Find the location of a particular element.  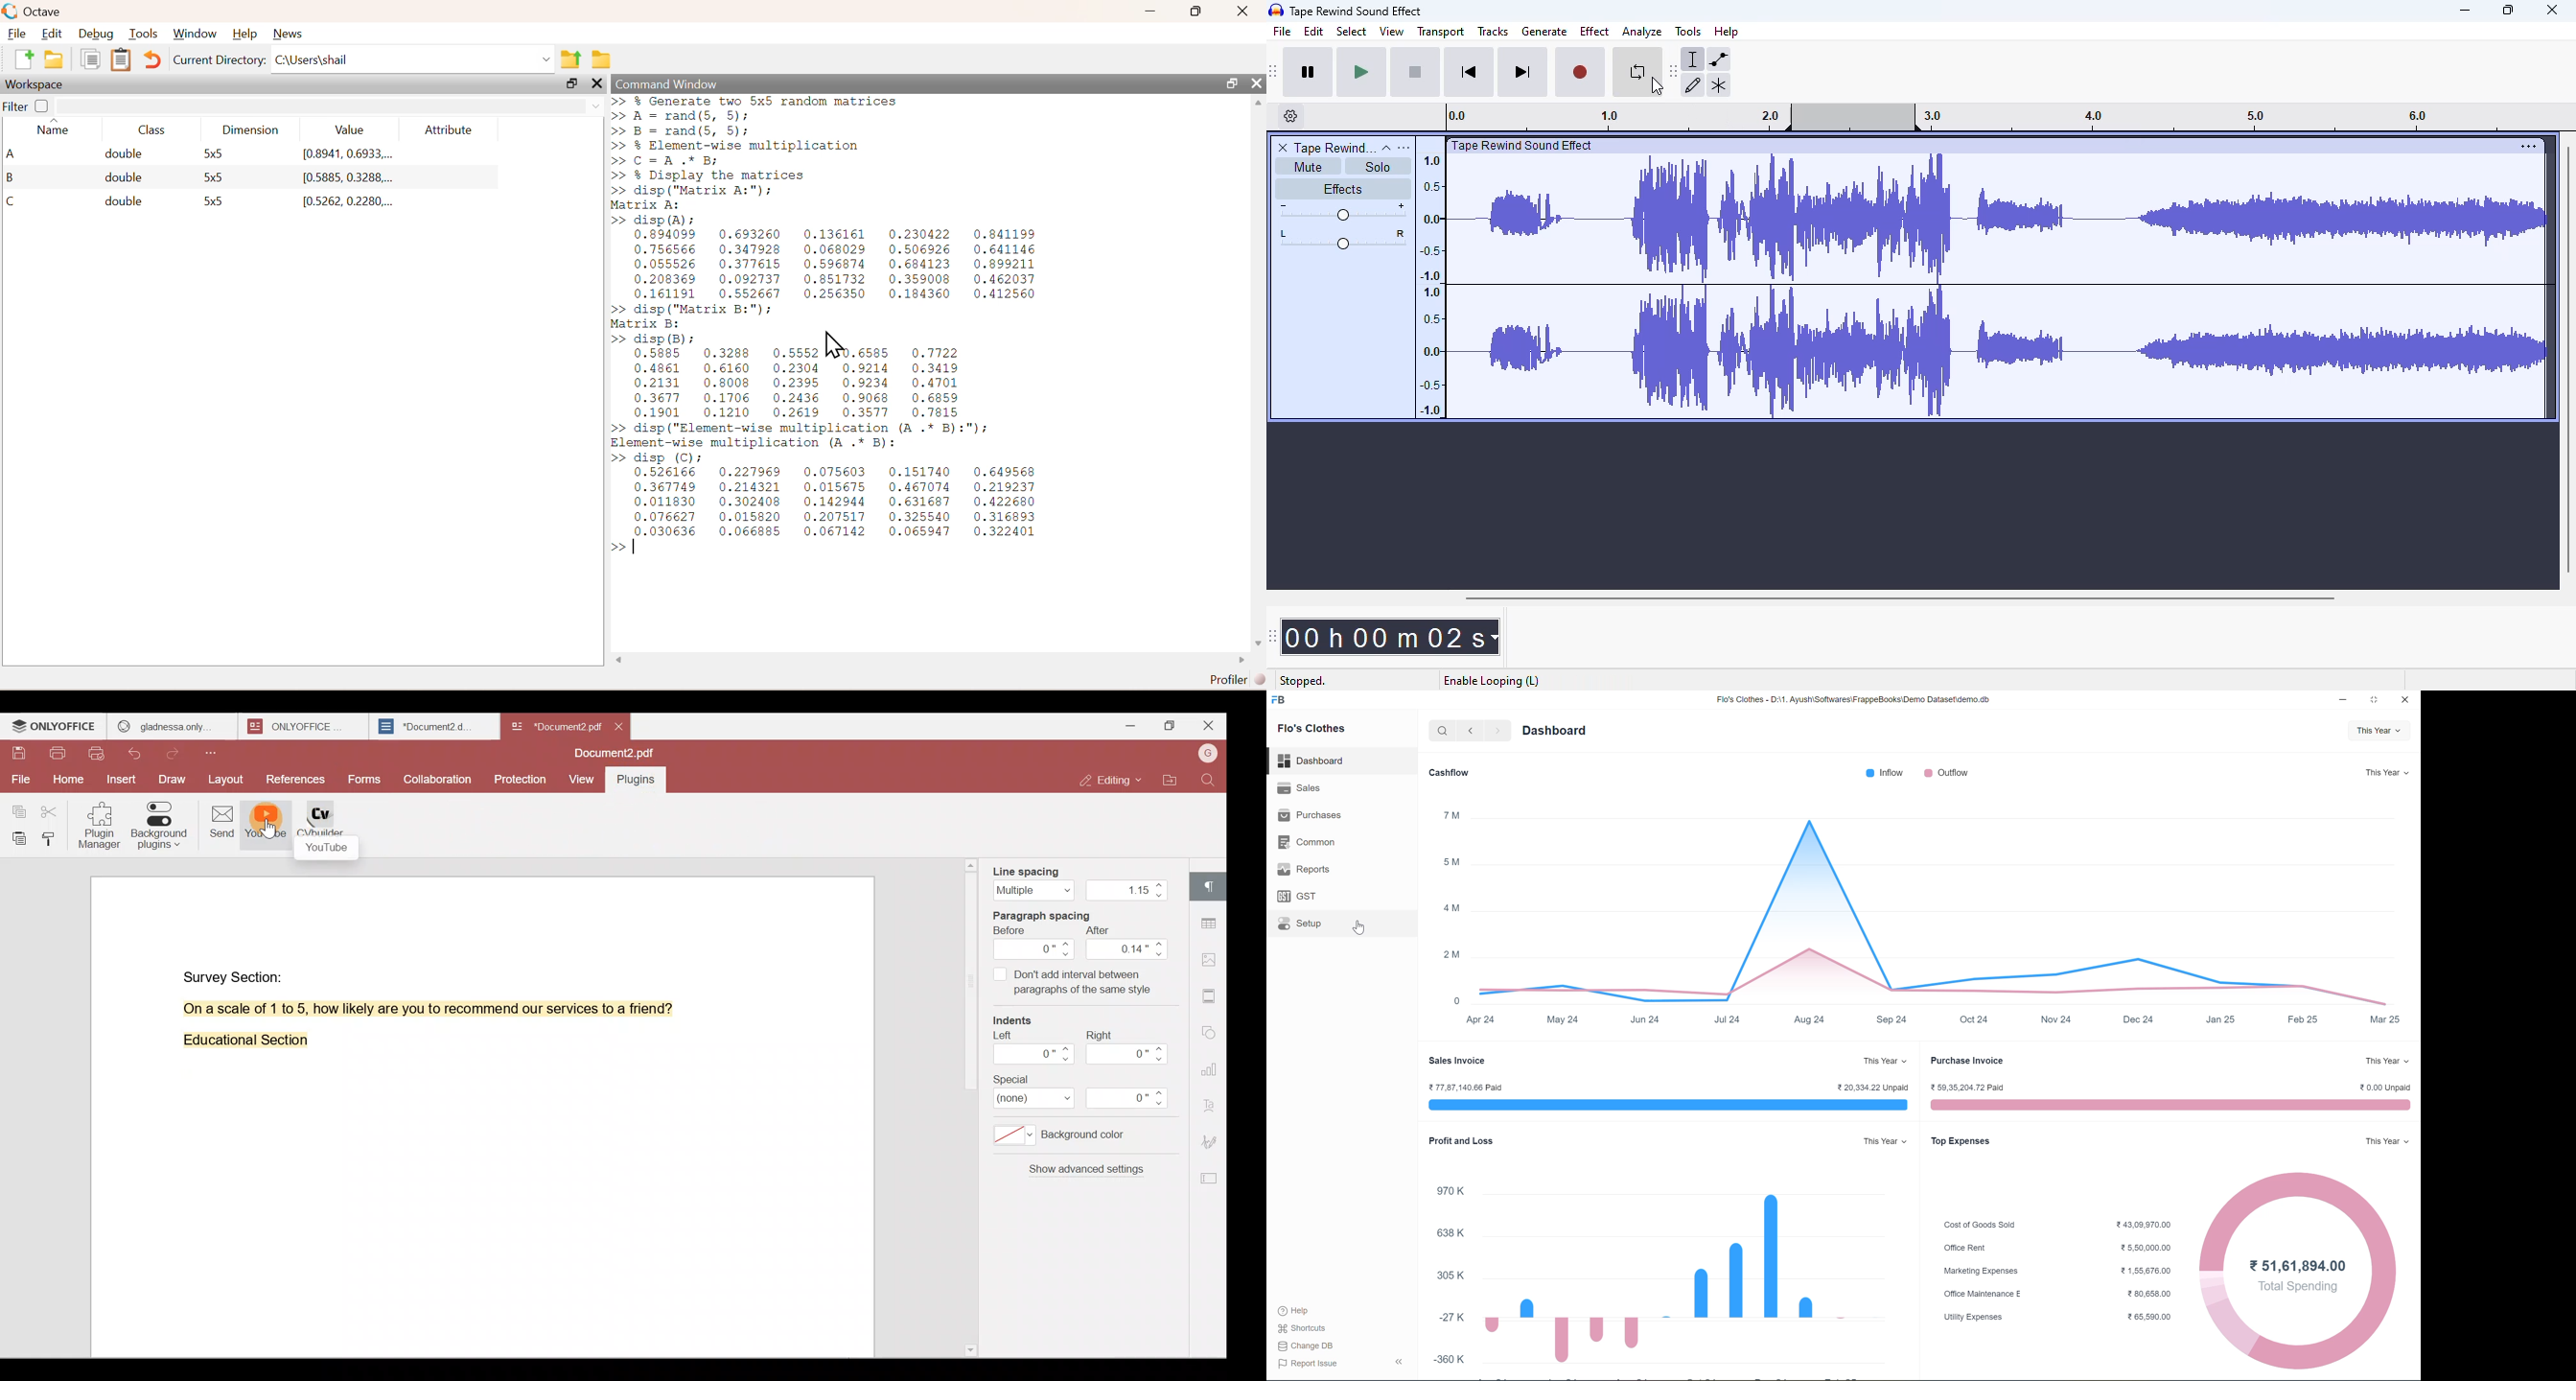

Forms is located at coordinates (366, 780).